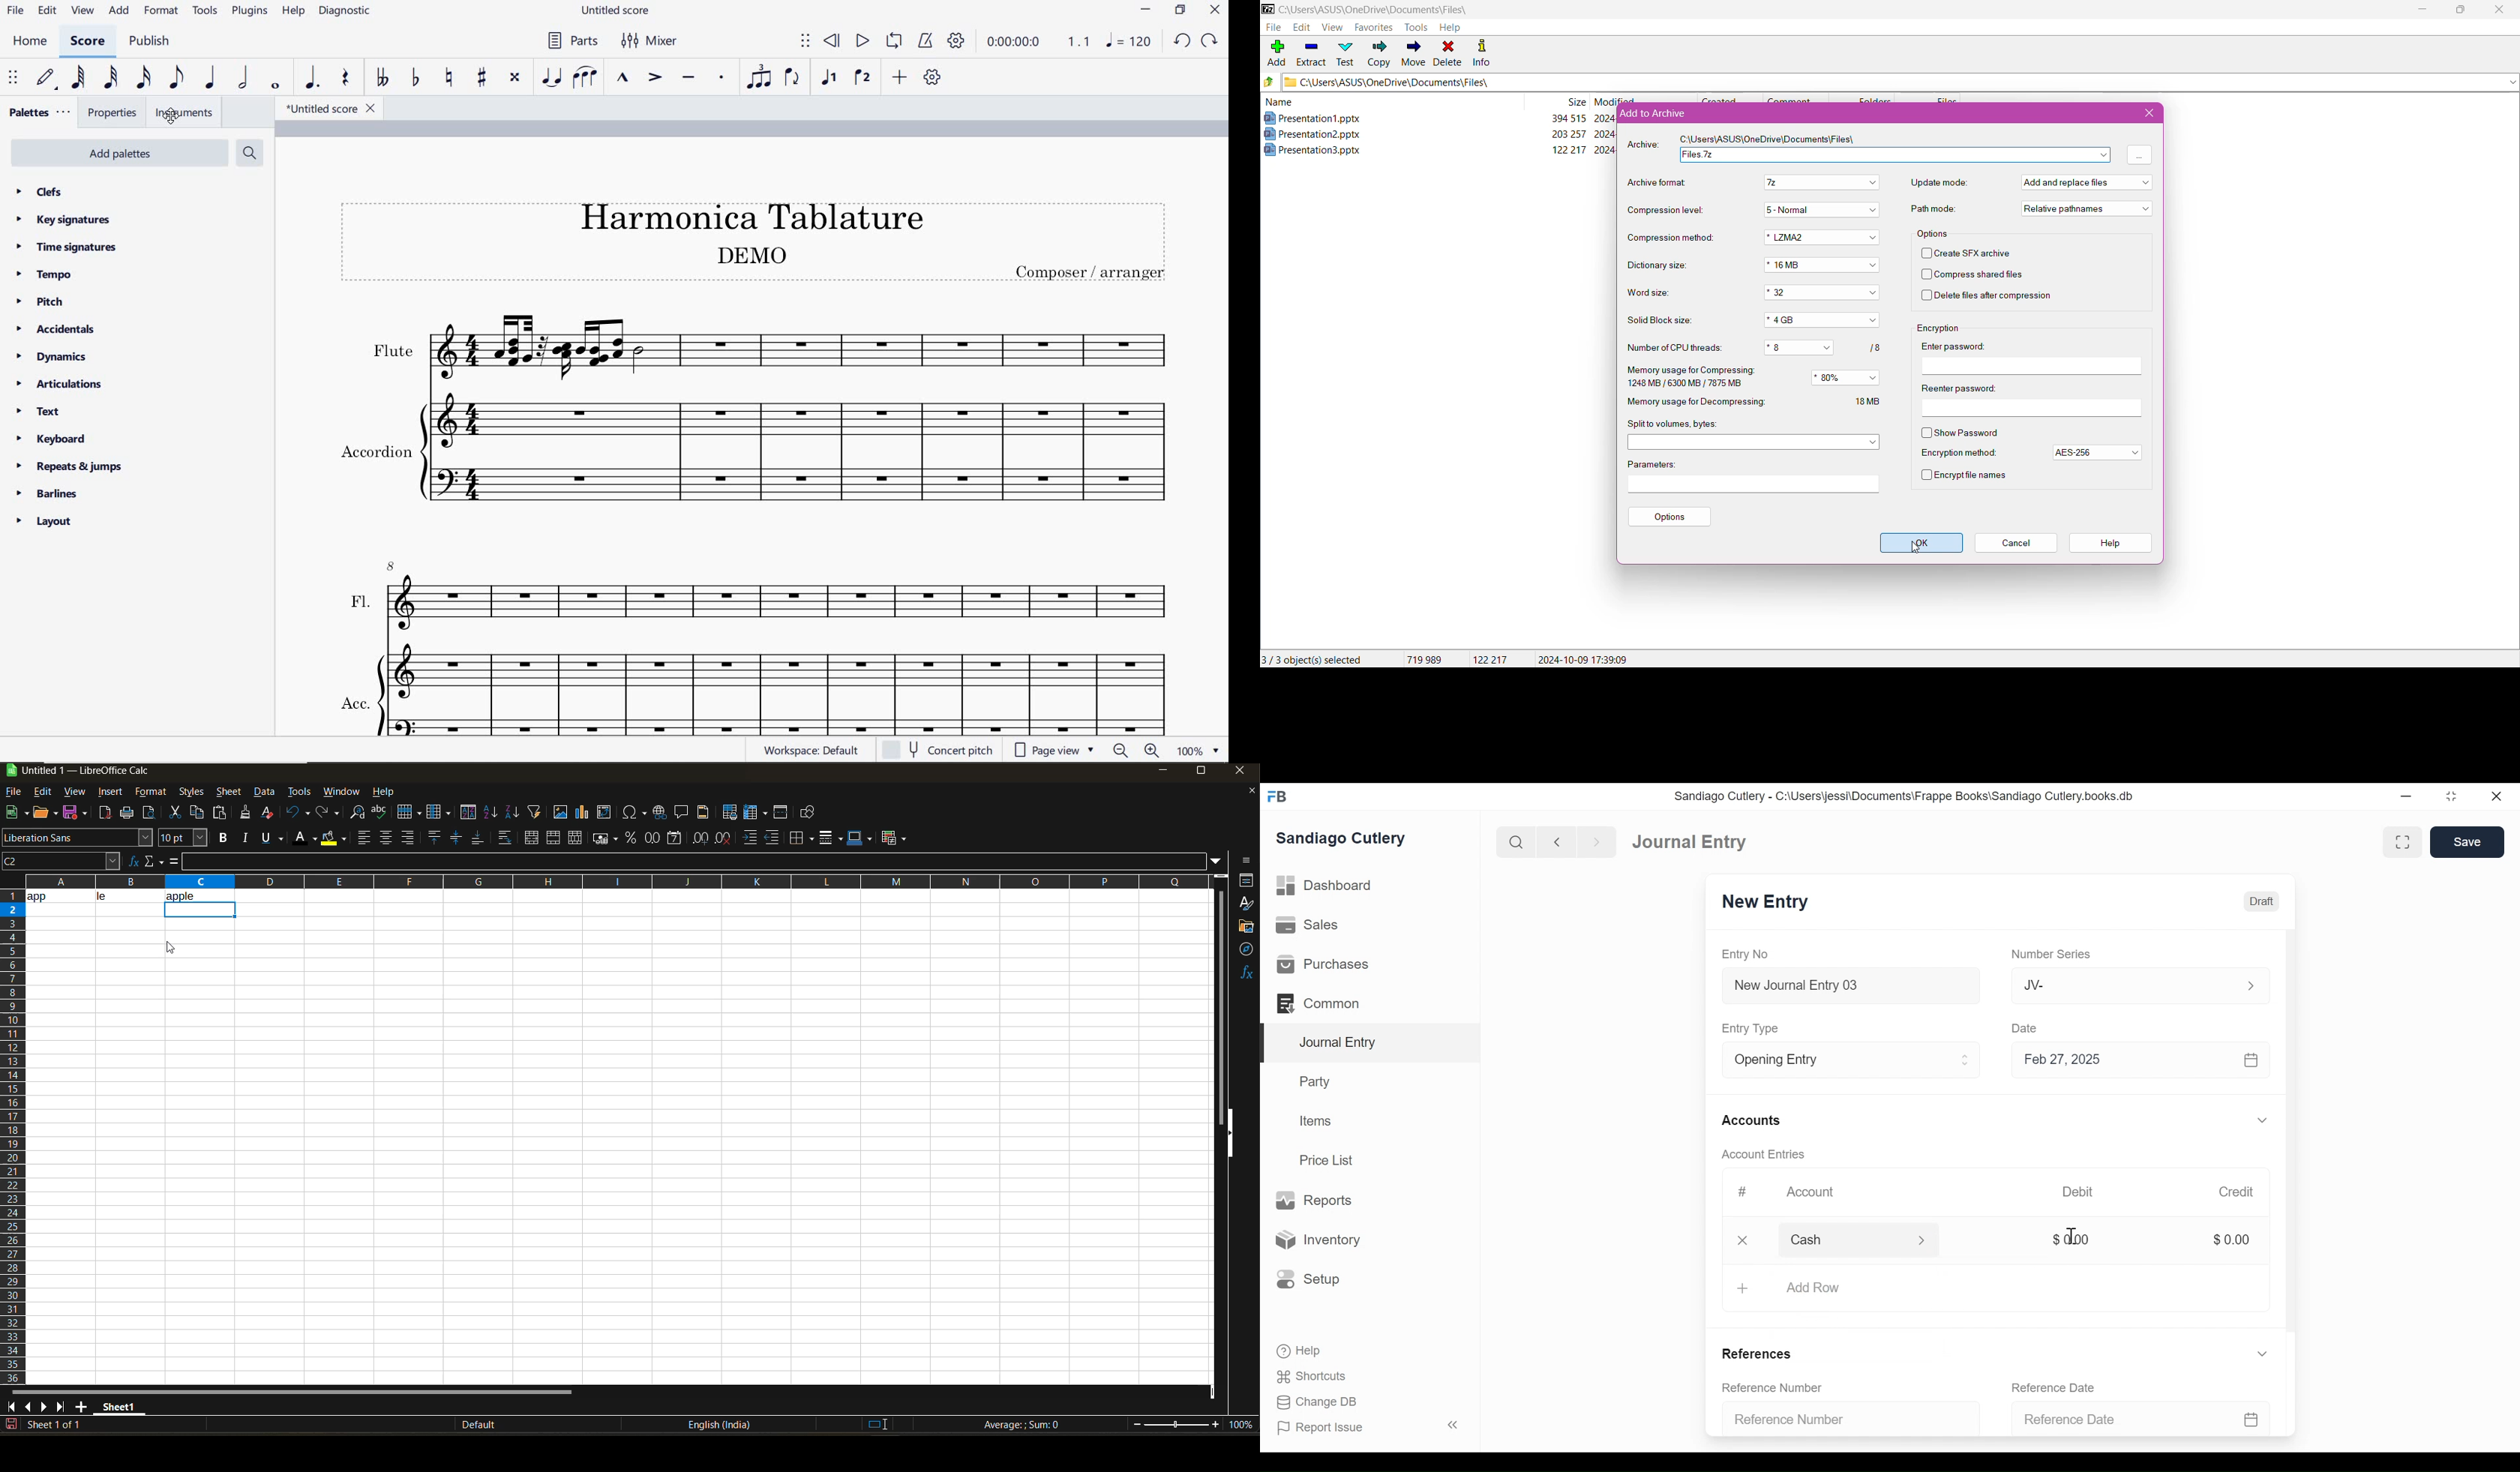  Describe the element at coordinates (1244, 773) in the screenshot. I see `close` at that location.